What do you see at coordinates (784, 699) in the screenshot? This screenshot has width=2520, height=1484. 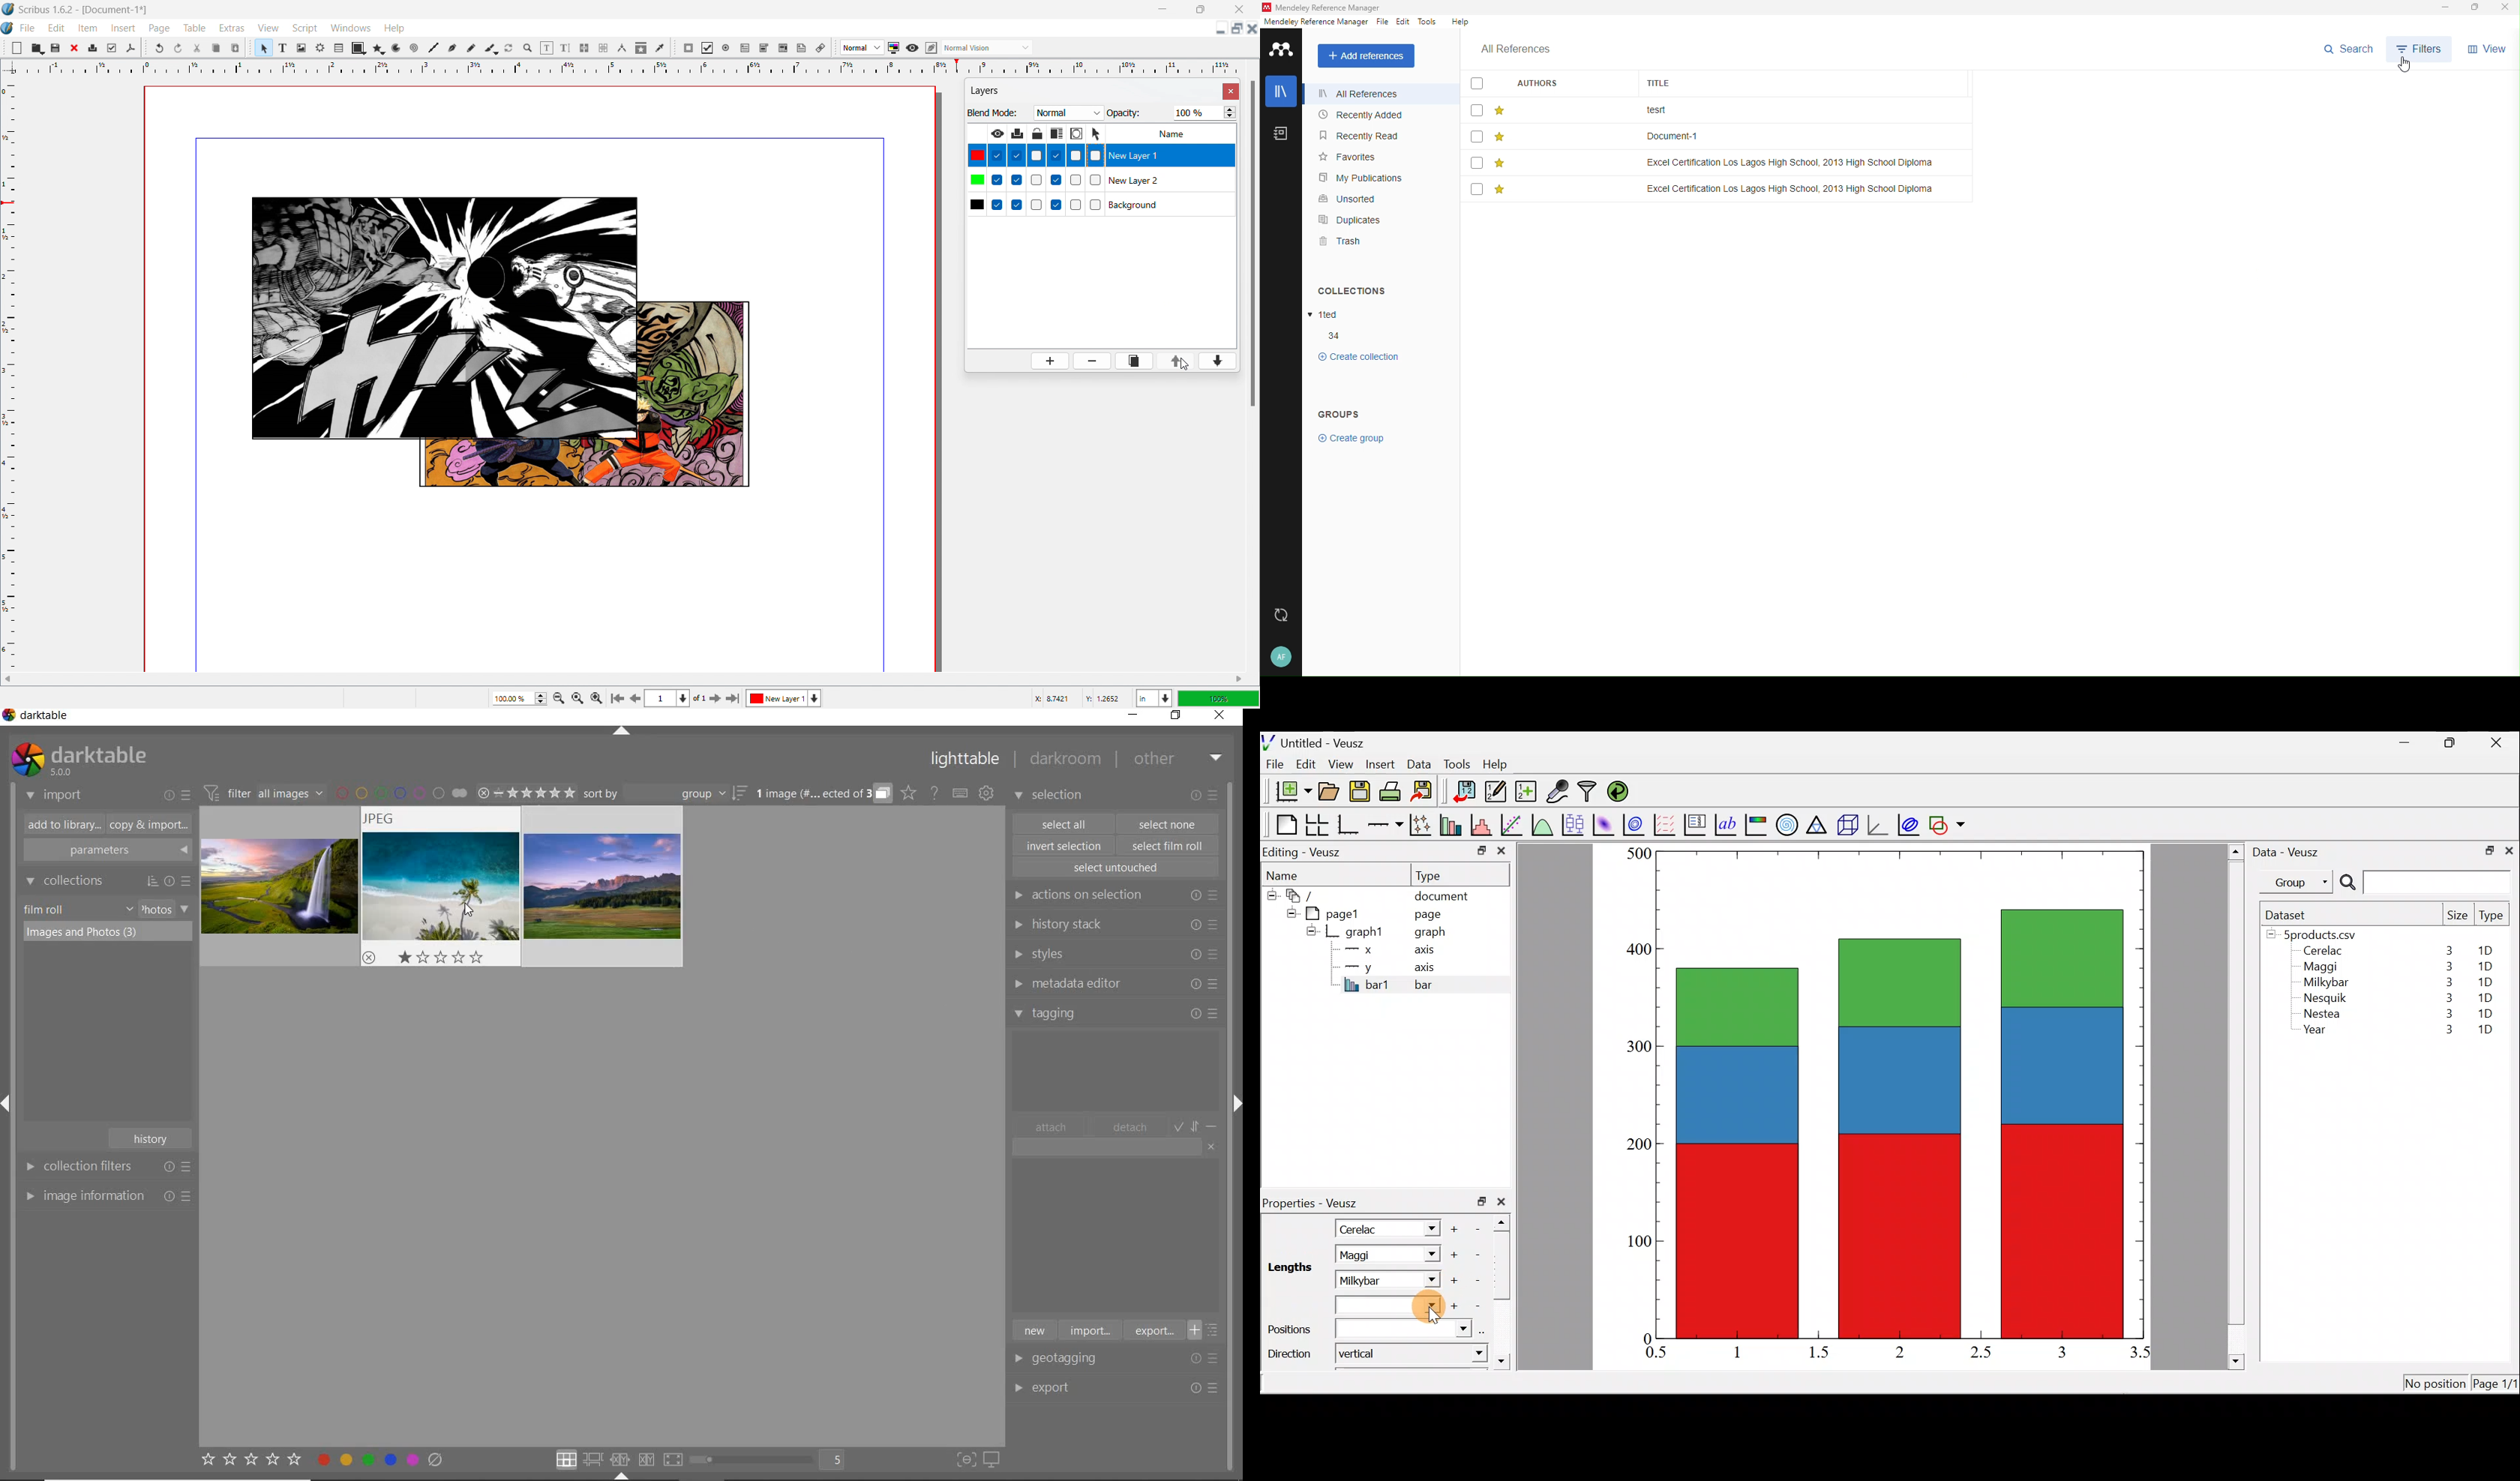 I see `layer 1 selected` at bounding box center [784, 699].